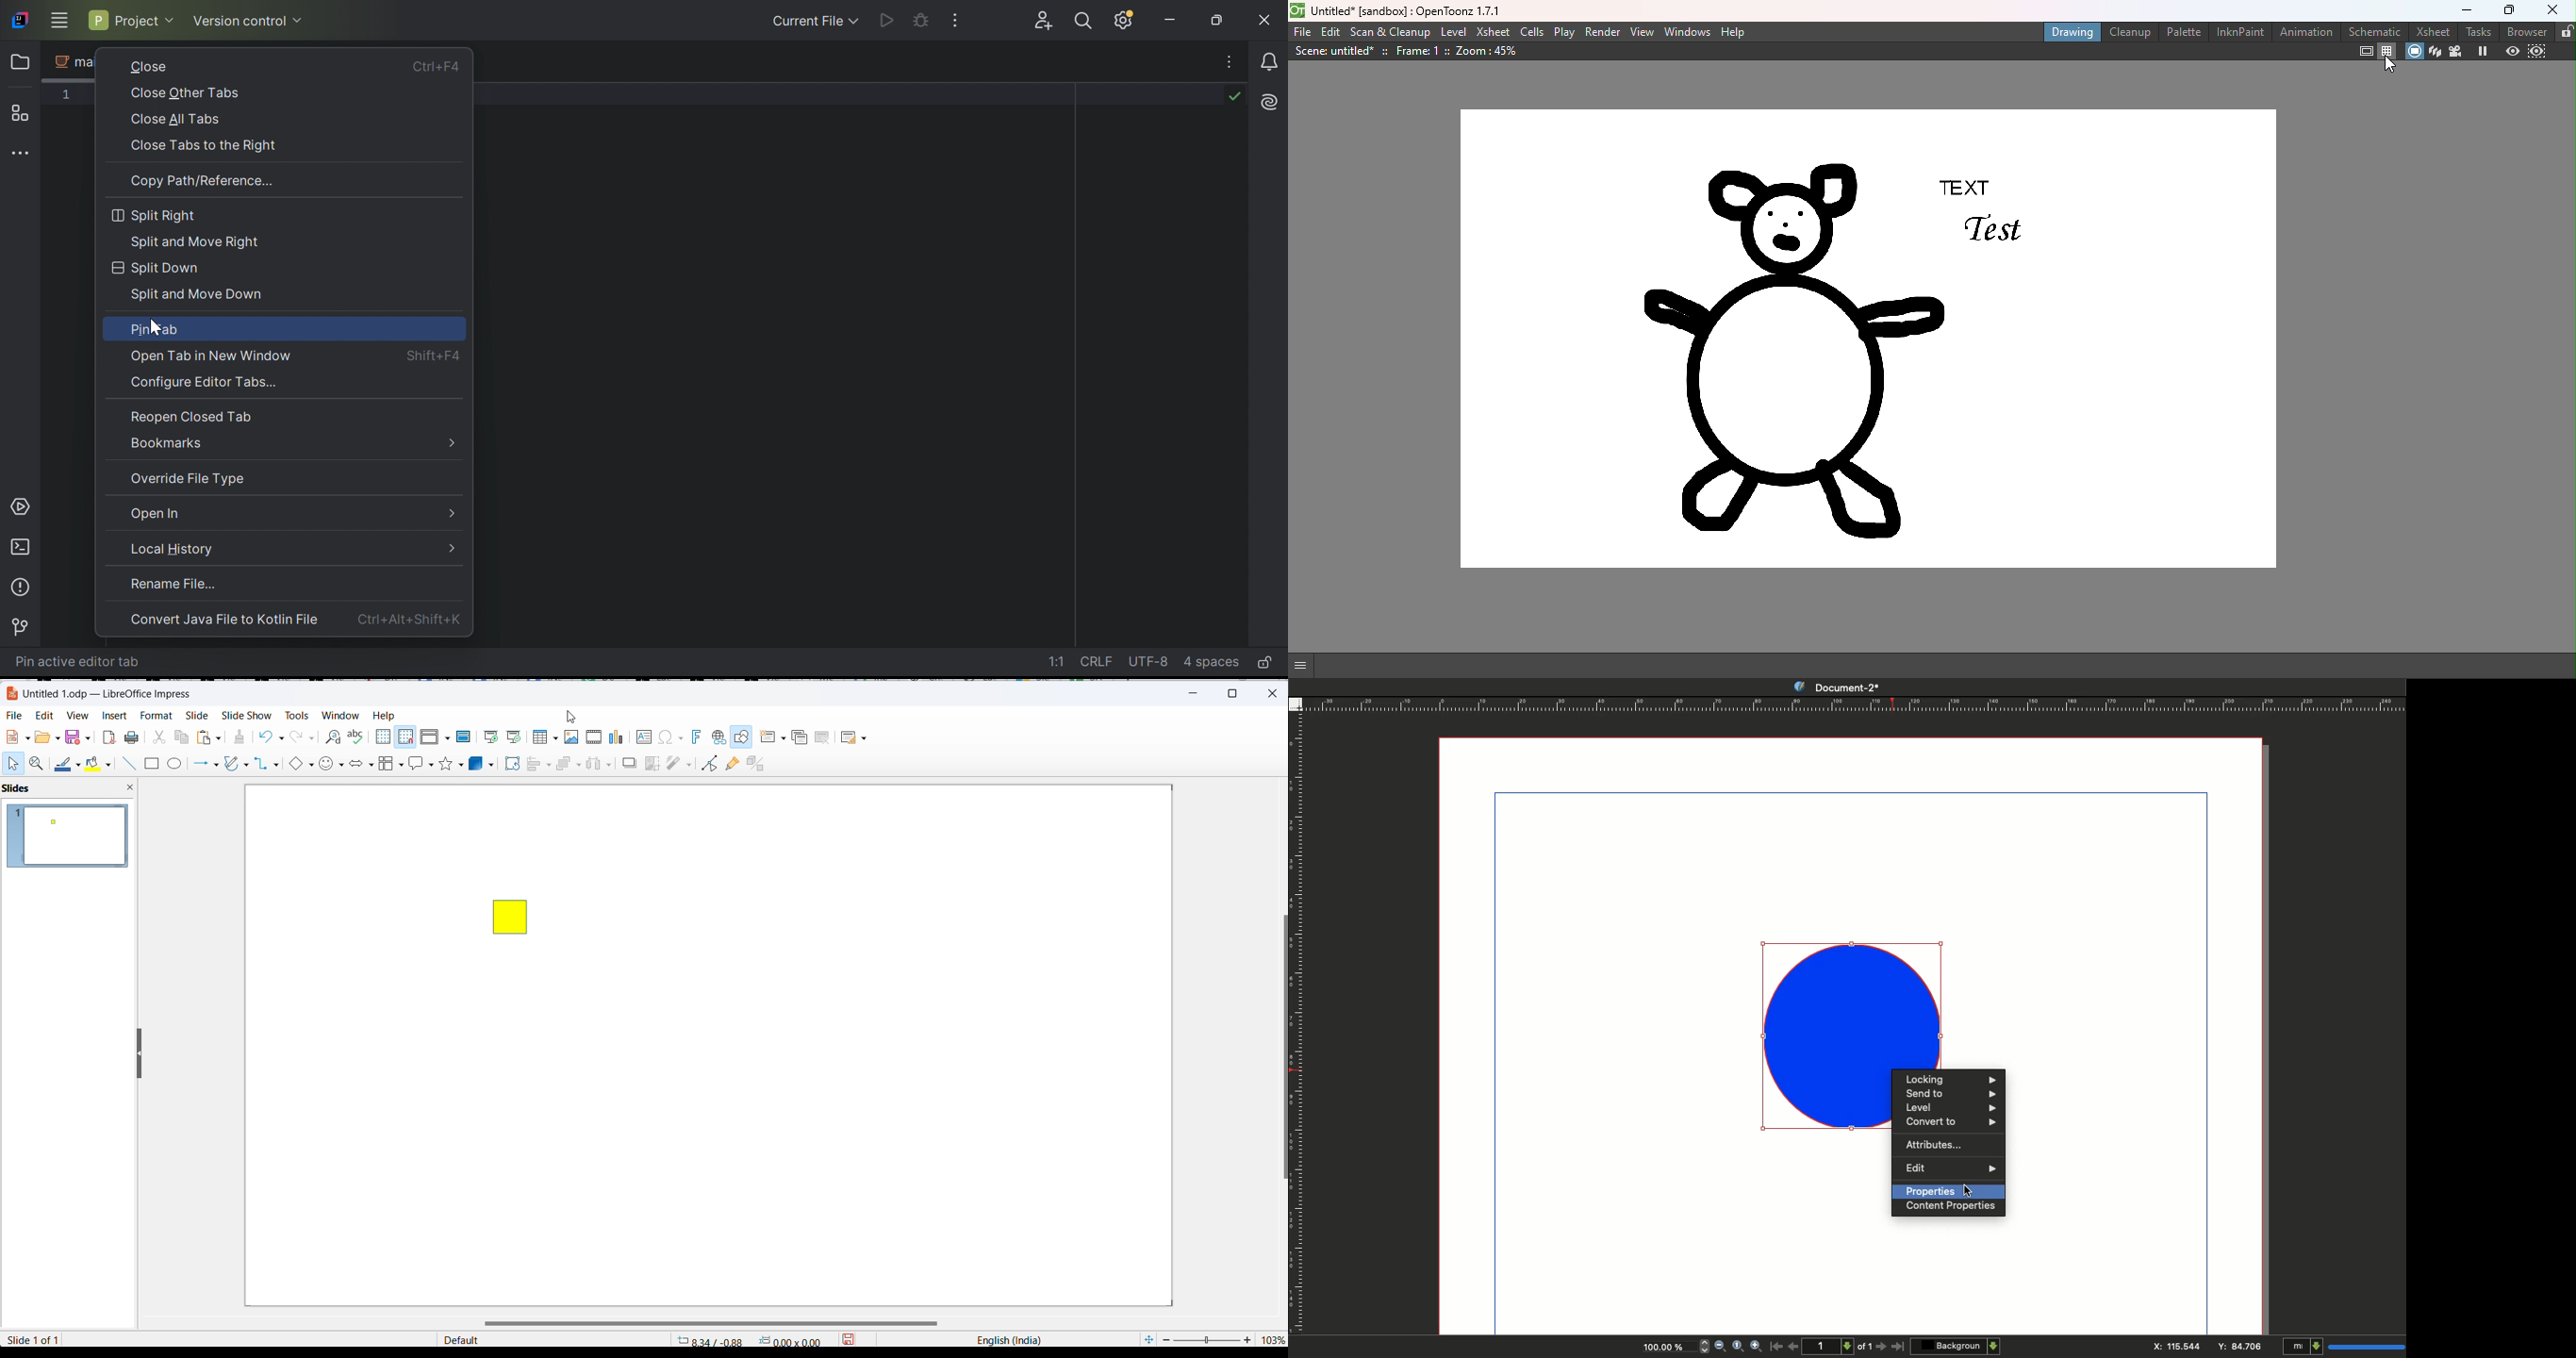  I want to click on Insert hyperlink, so click(717, 738).